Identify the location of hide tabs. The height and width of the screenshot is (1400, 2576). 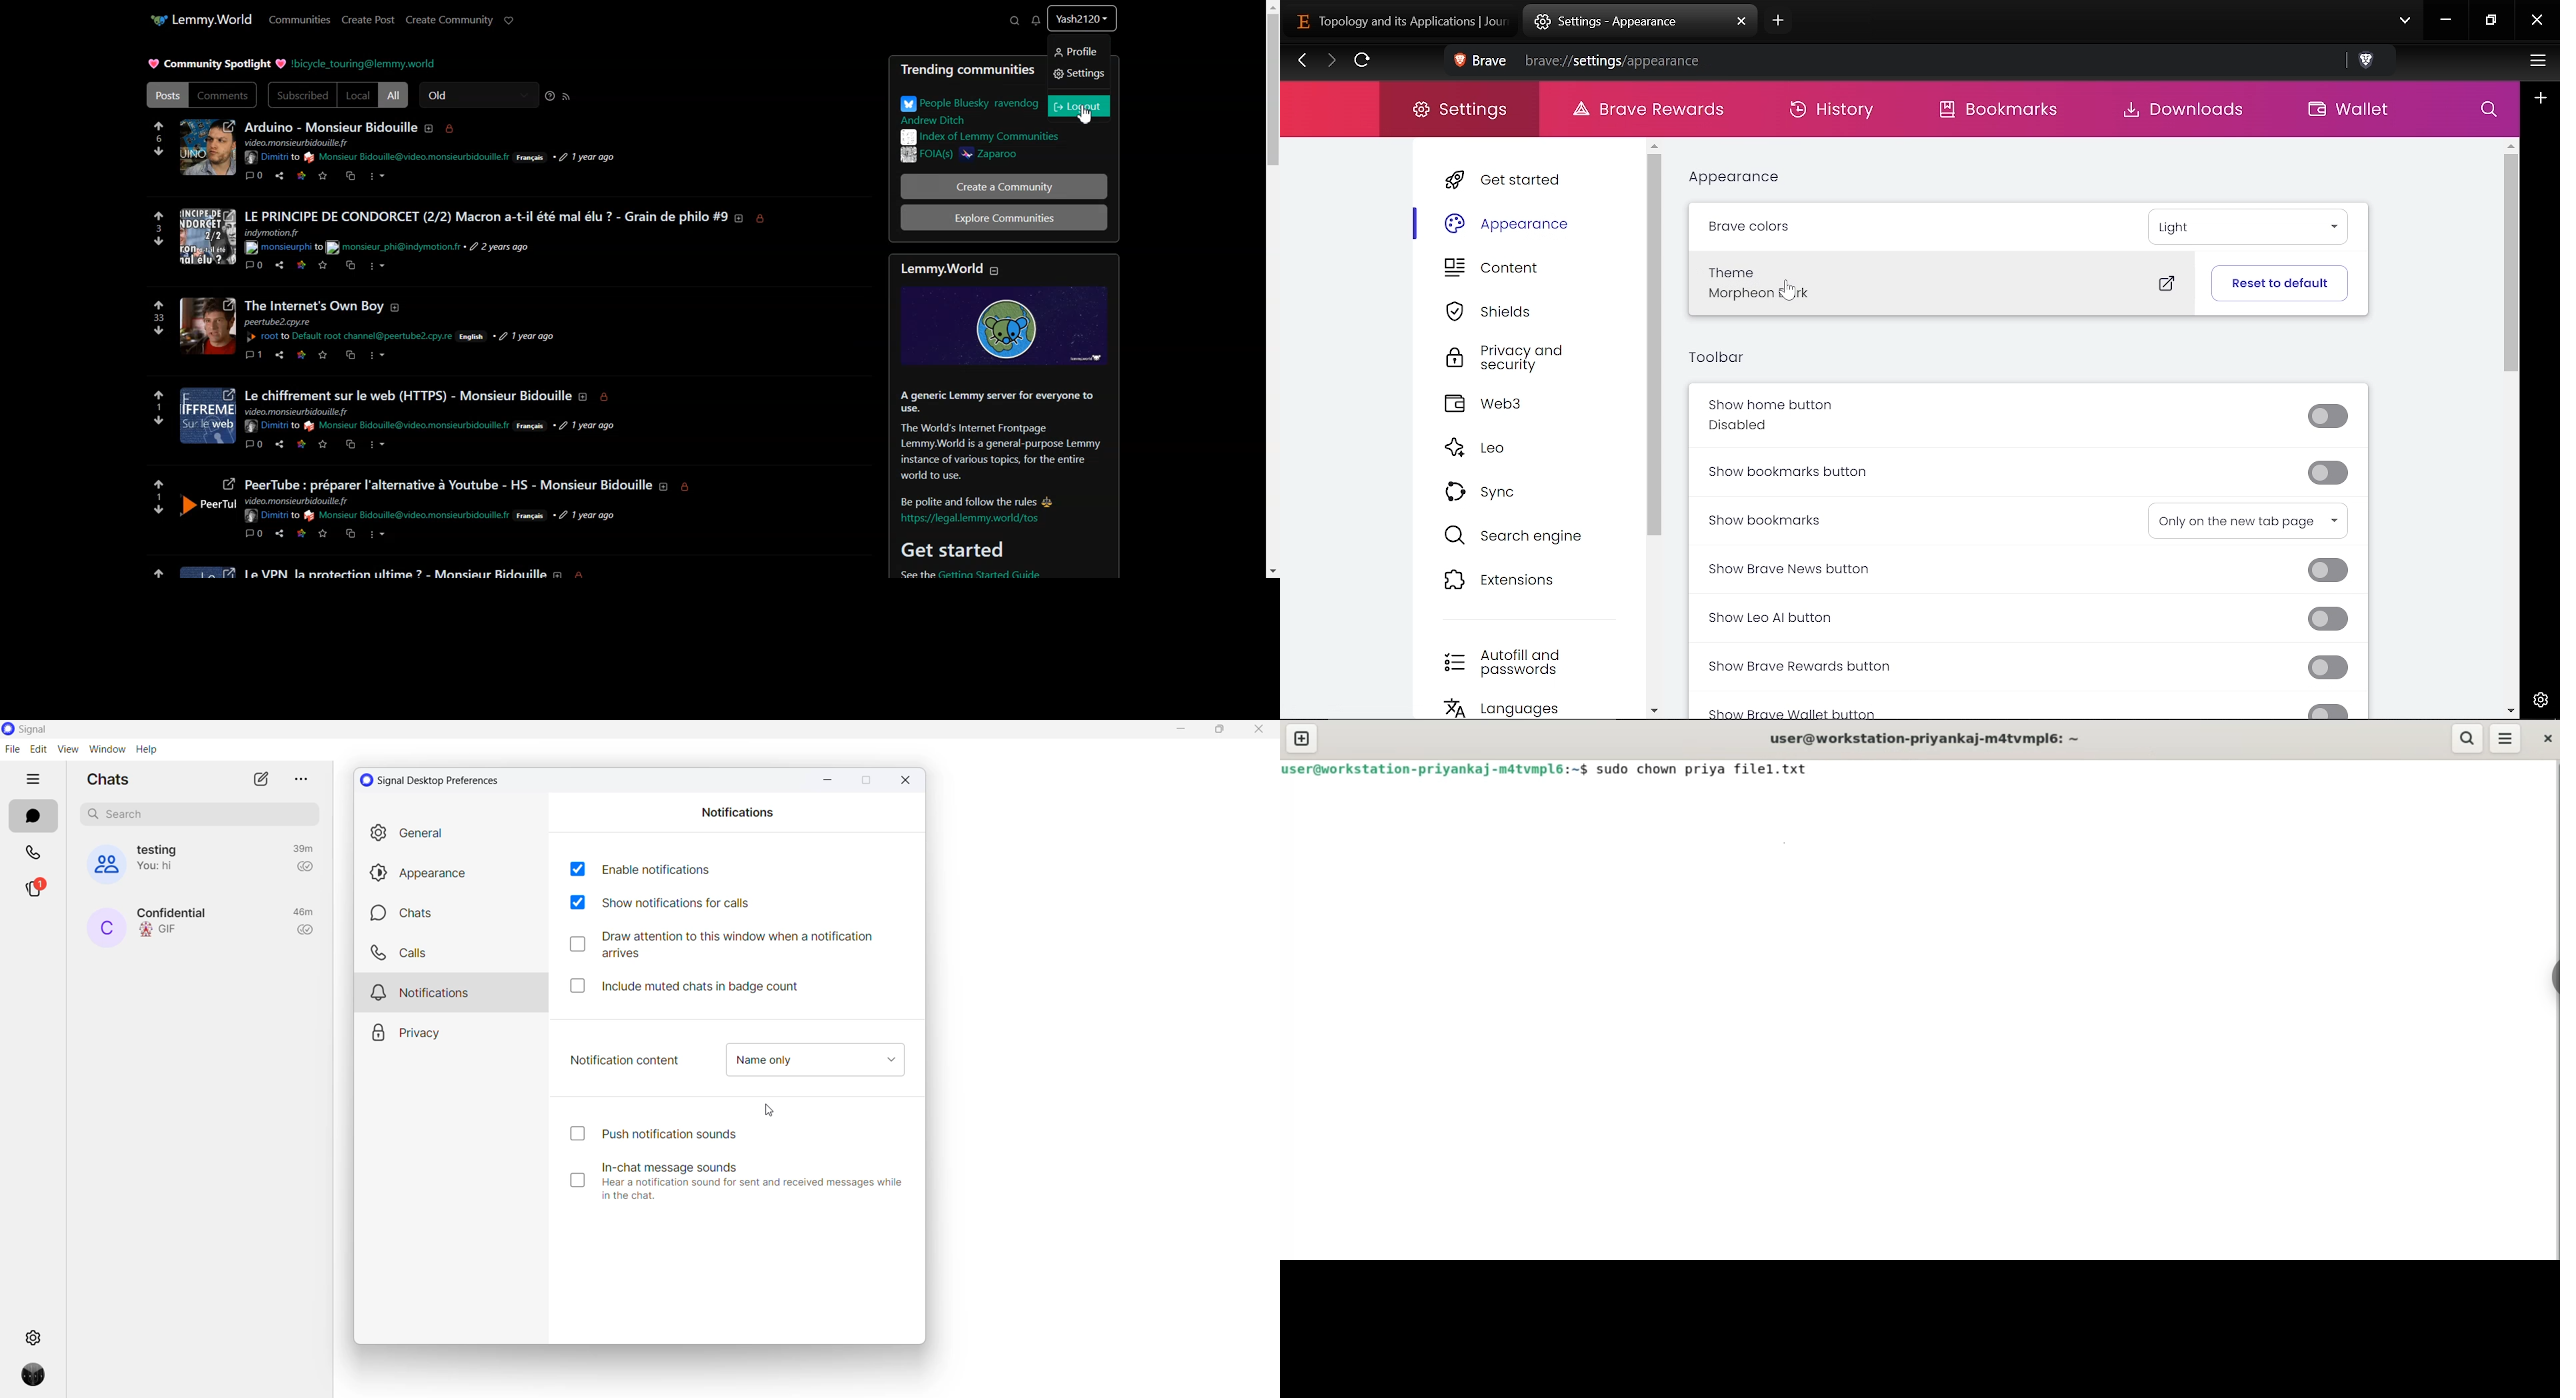
(35, 779).